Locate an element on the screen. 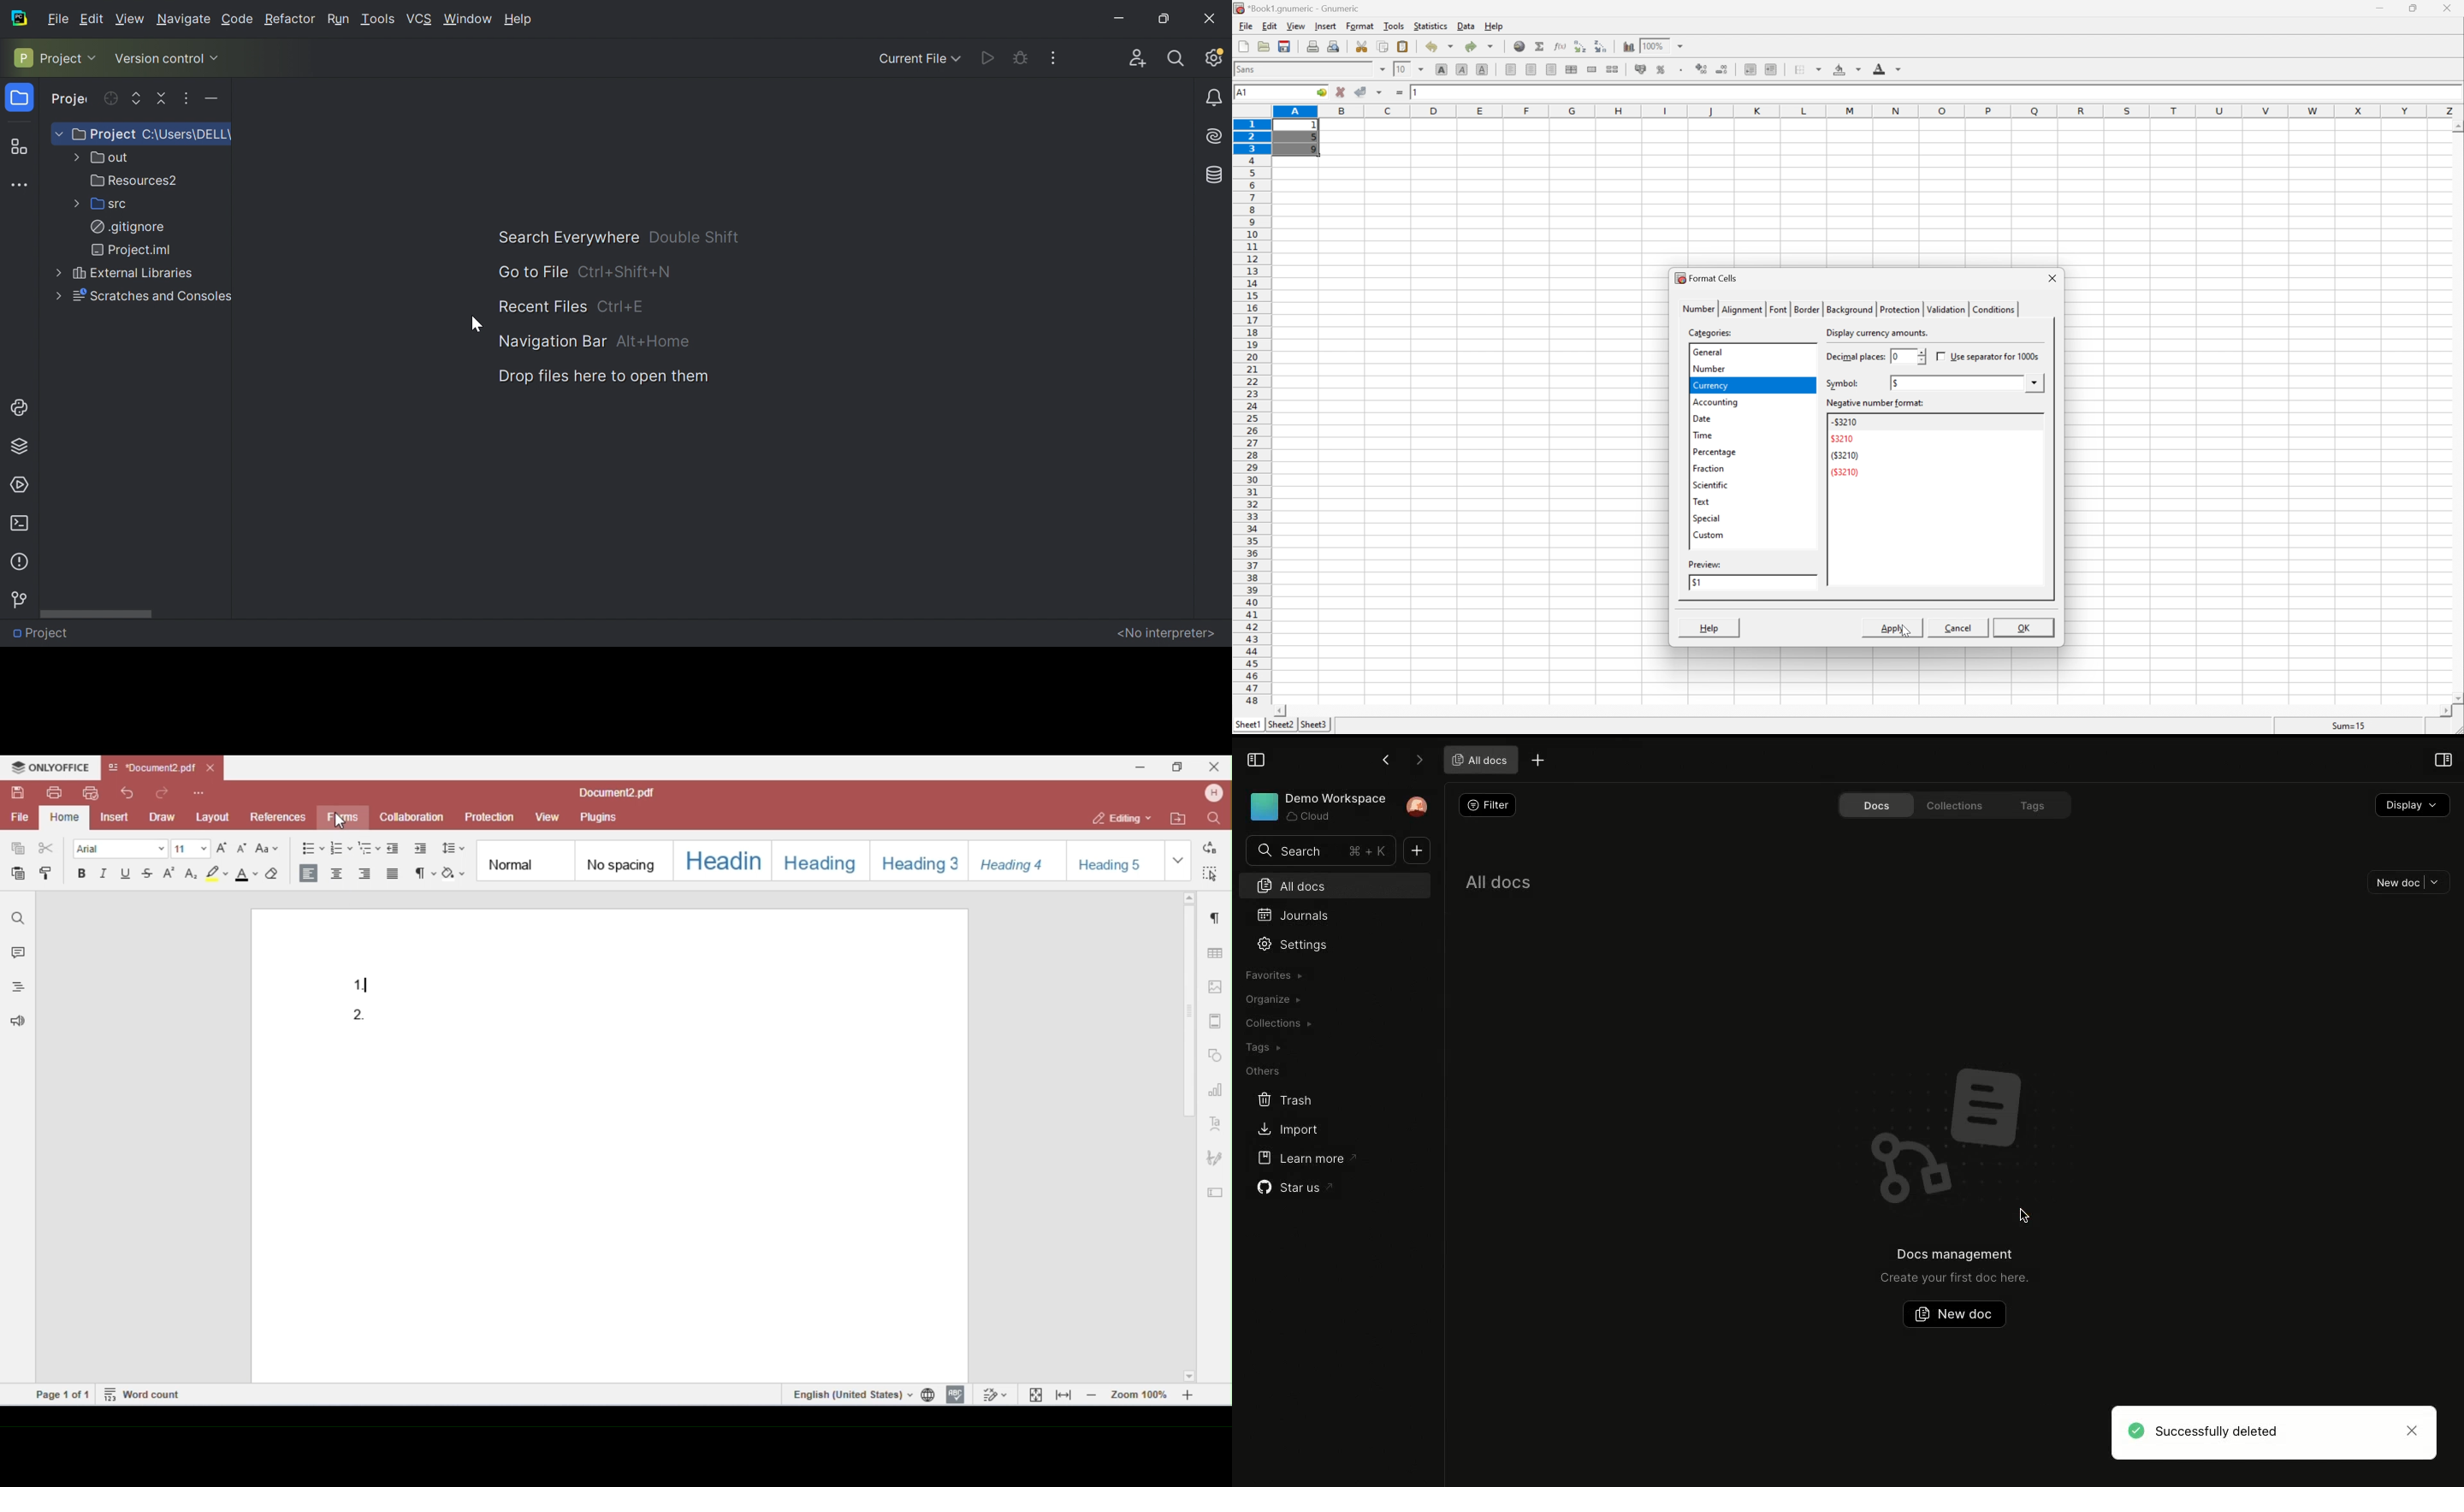  sheet2 is located at coordinates (1281, 728).